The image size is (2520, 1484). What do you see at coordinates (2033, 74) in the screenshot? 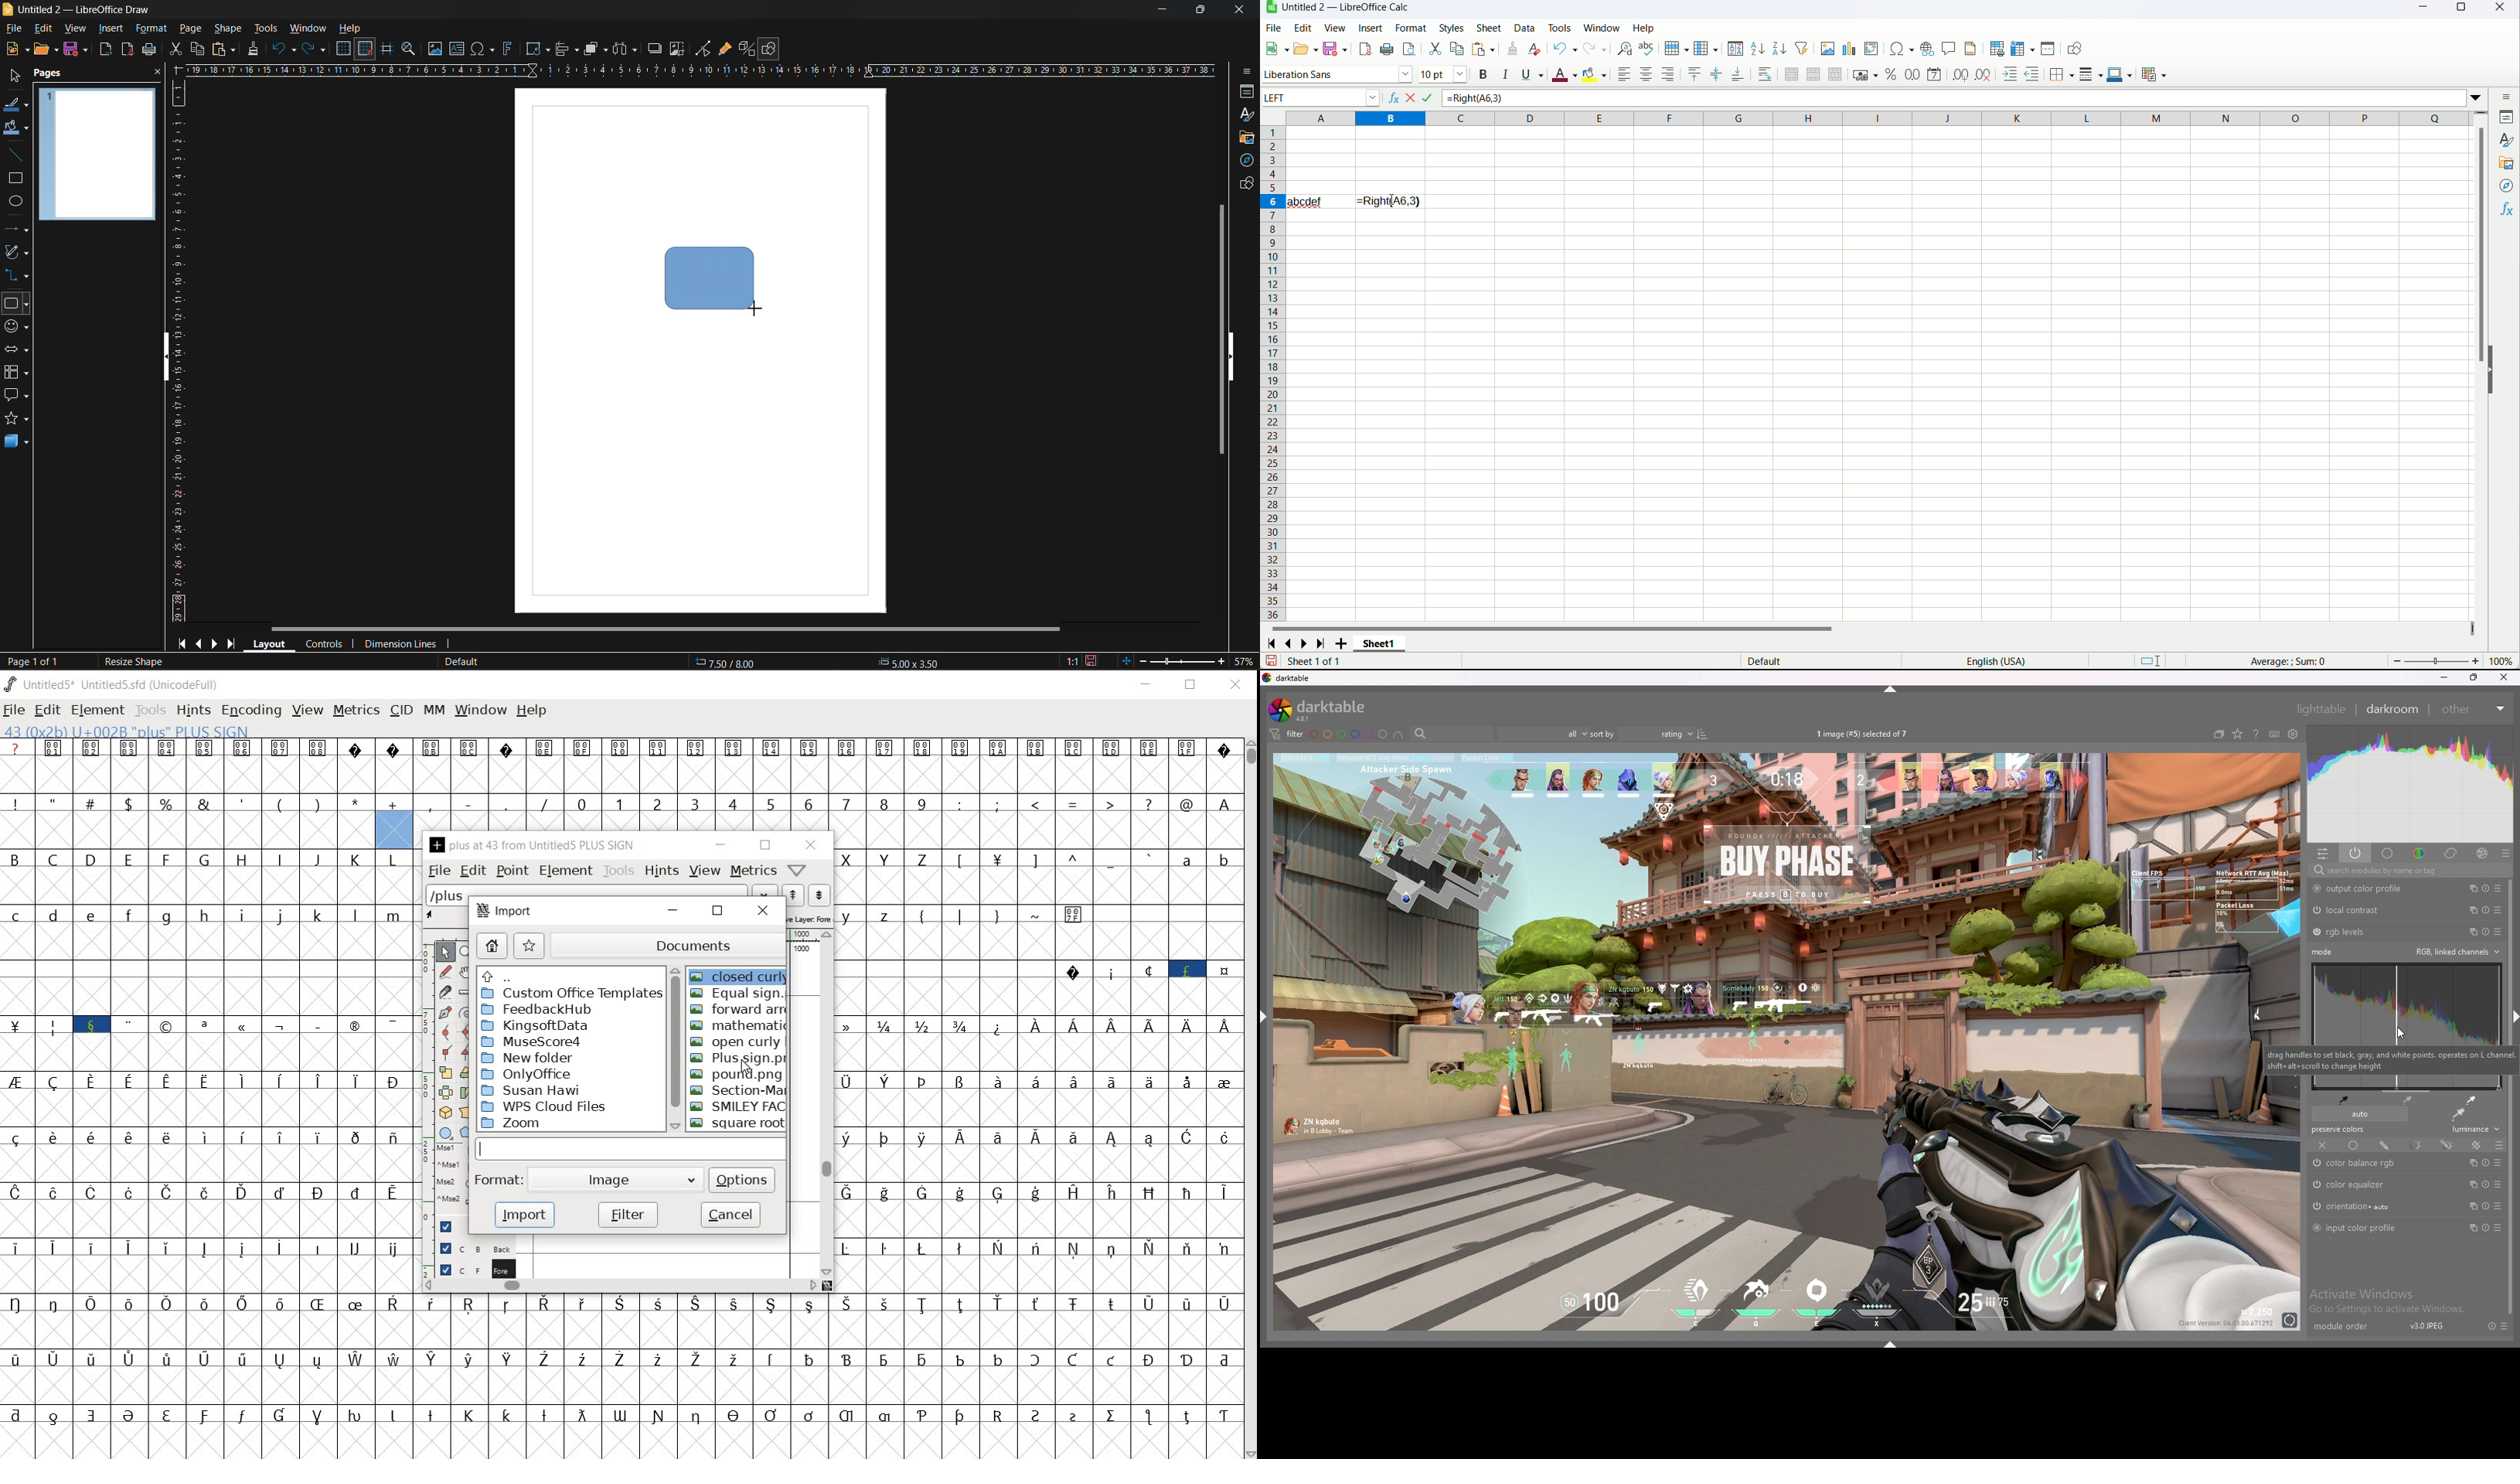
I see `decrease indent` at bounding box center [2033, 74].